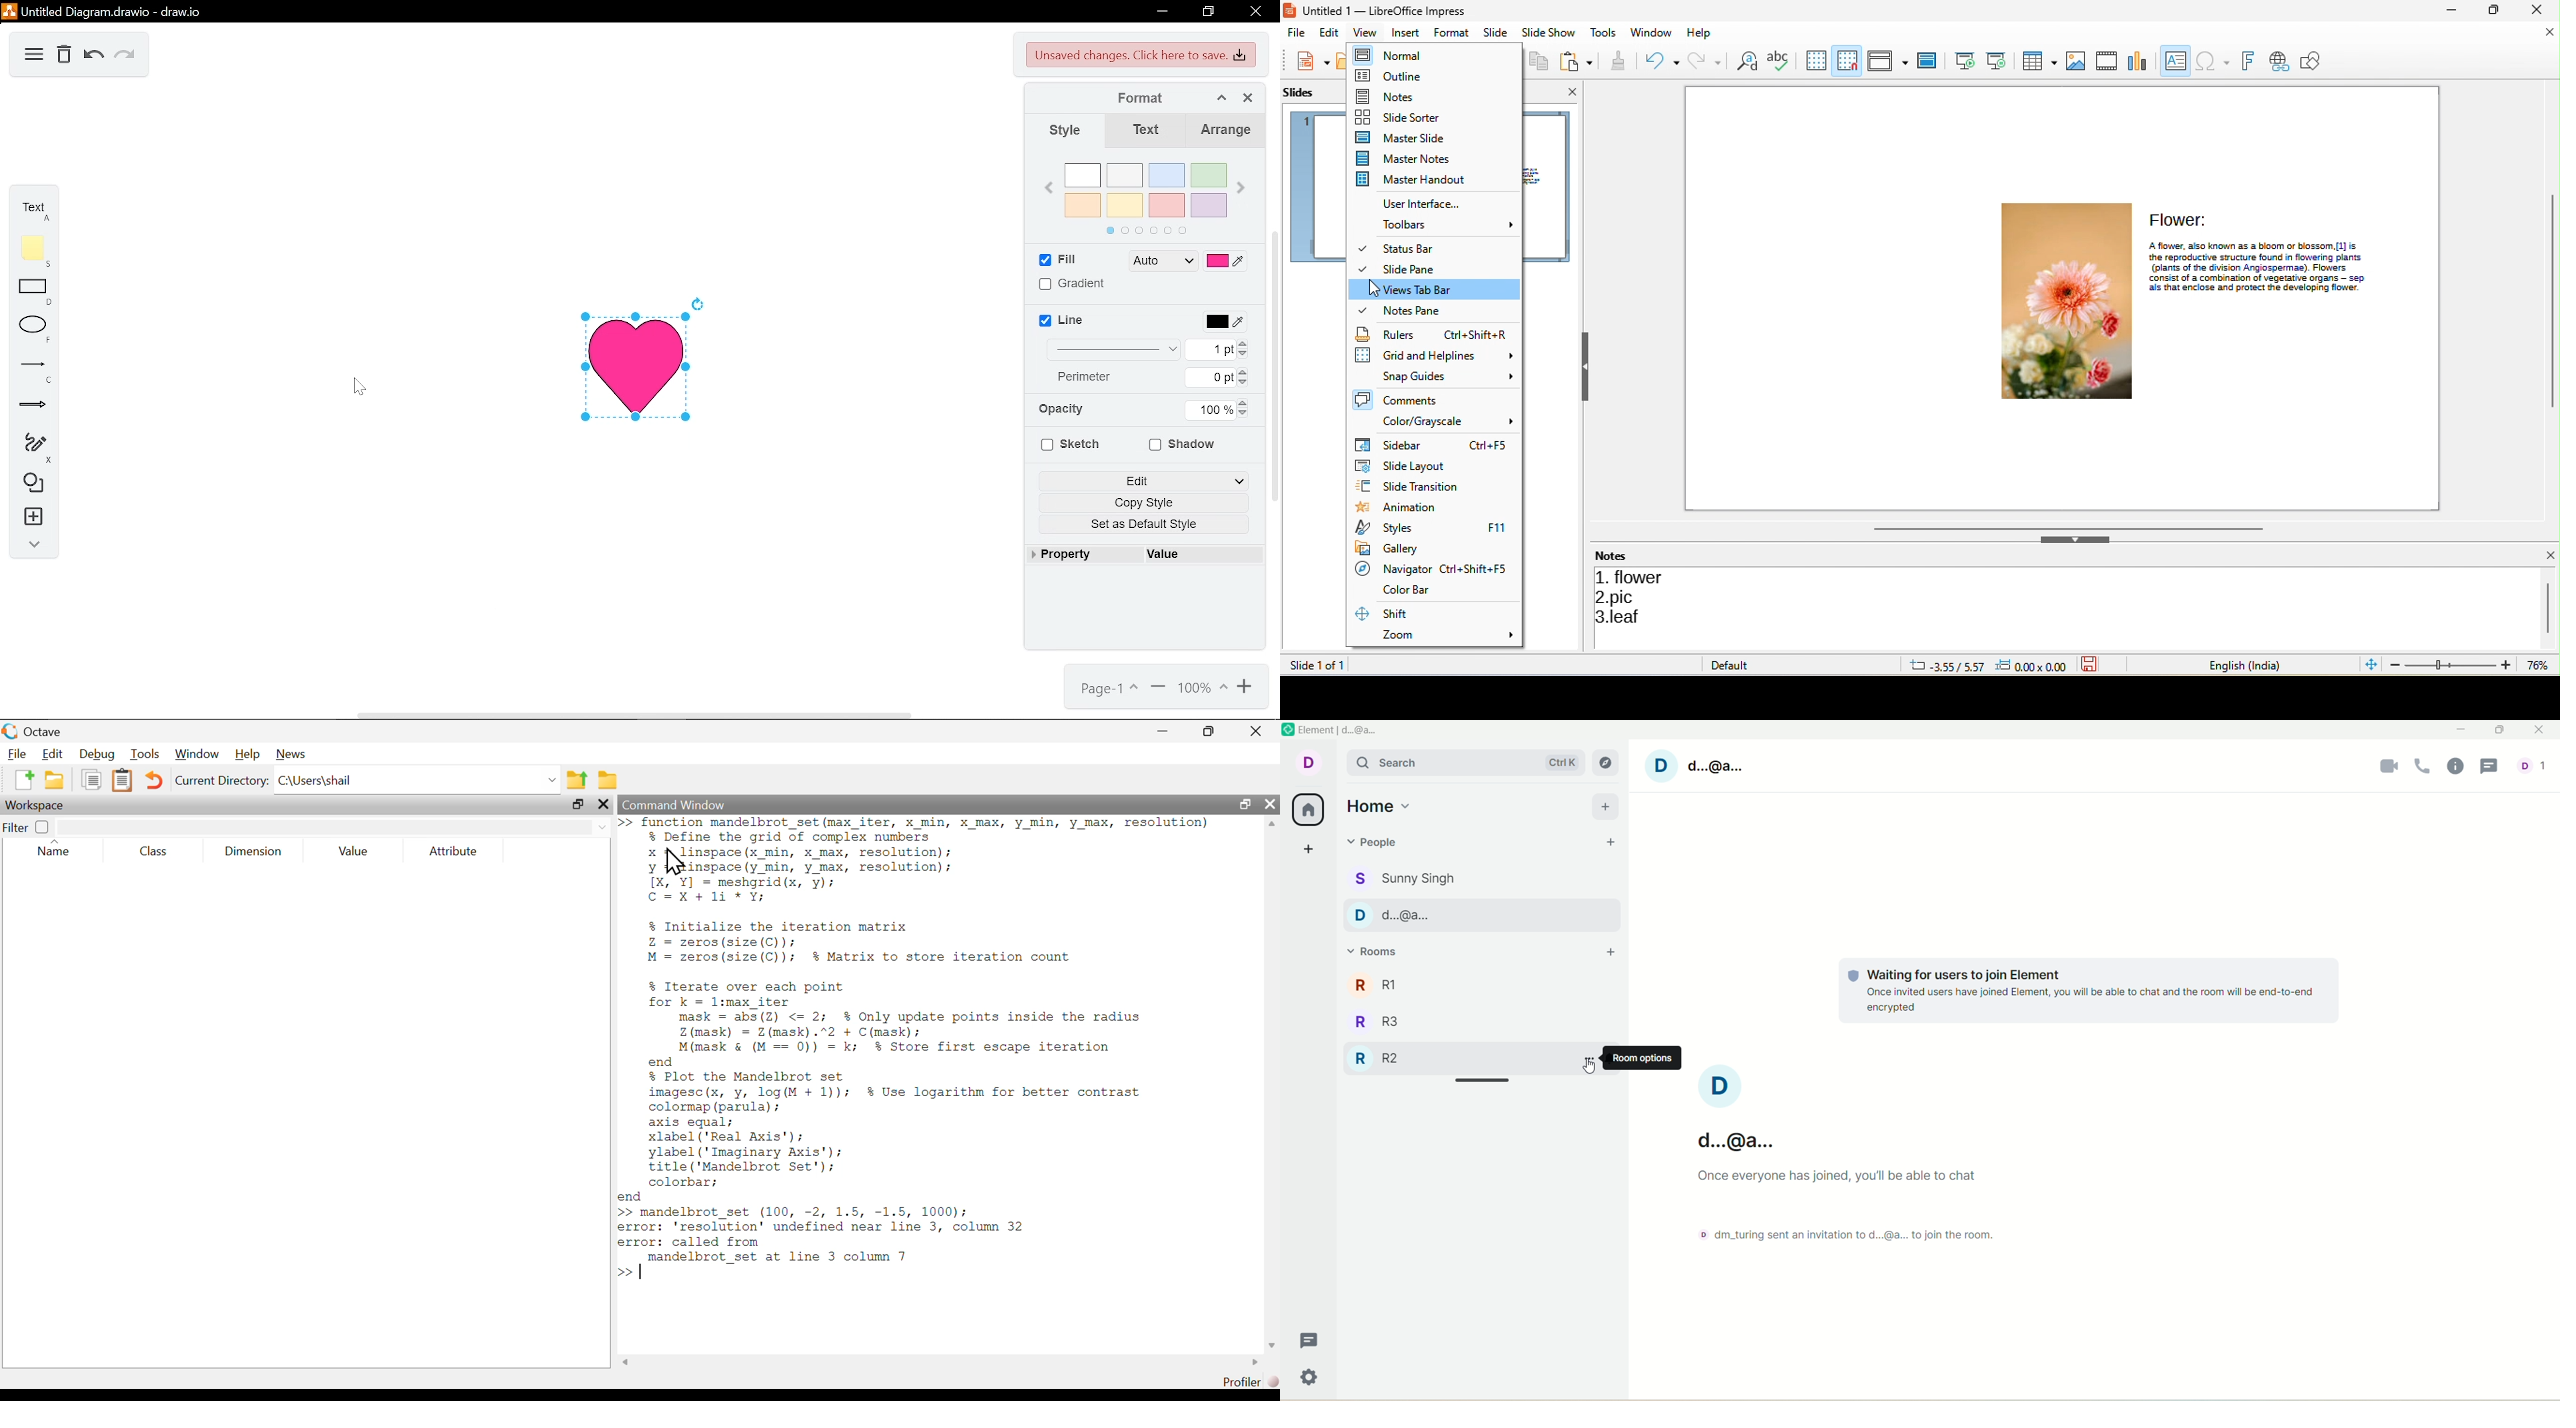 The height and width of the screenshot is (1428, 2576). What do you see at coordinates (1378, 10) in the screenshot?
I see `Untitled 1 — LibreOffice Impress` at bounding box center [1378, 10].